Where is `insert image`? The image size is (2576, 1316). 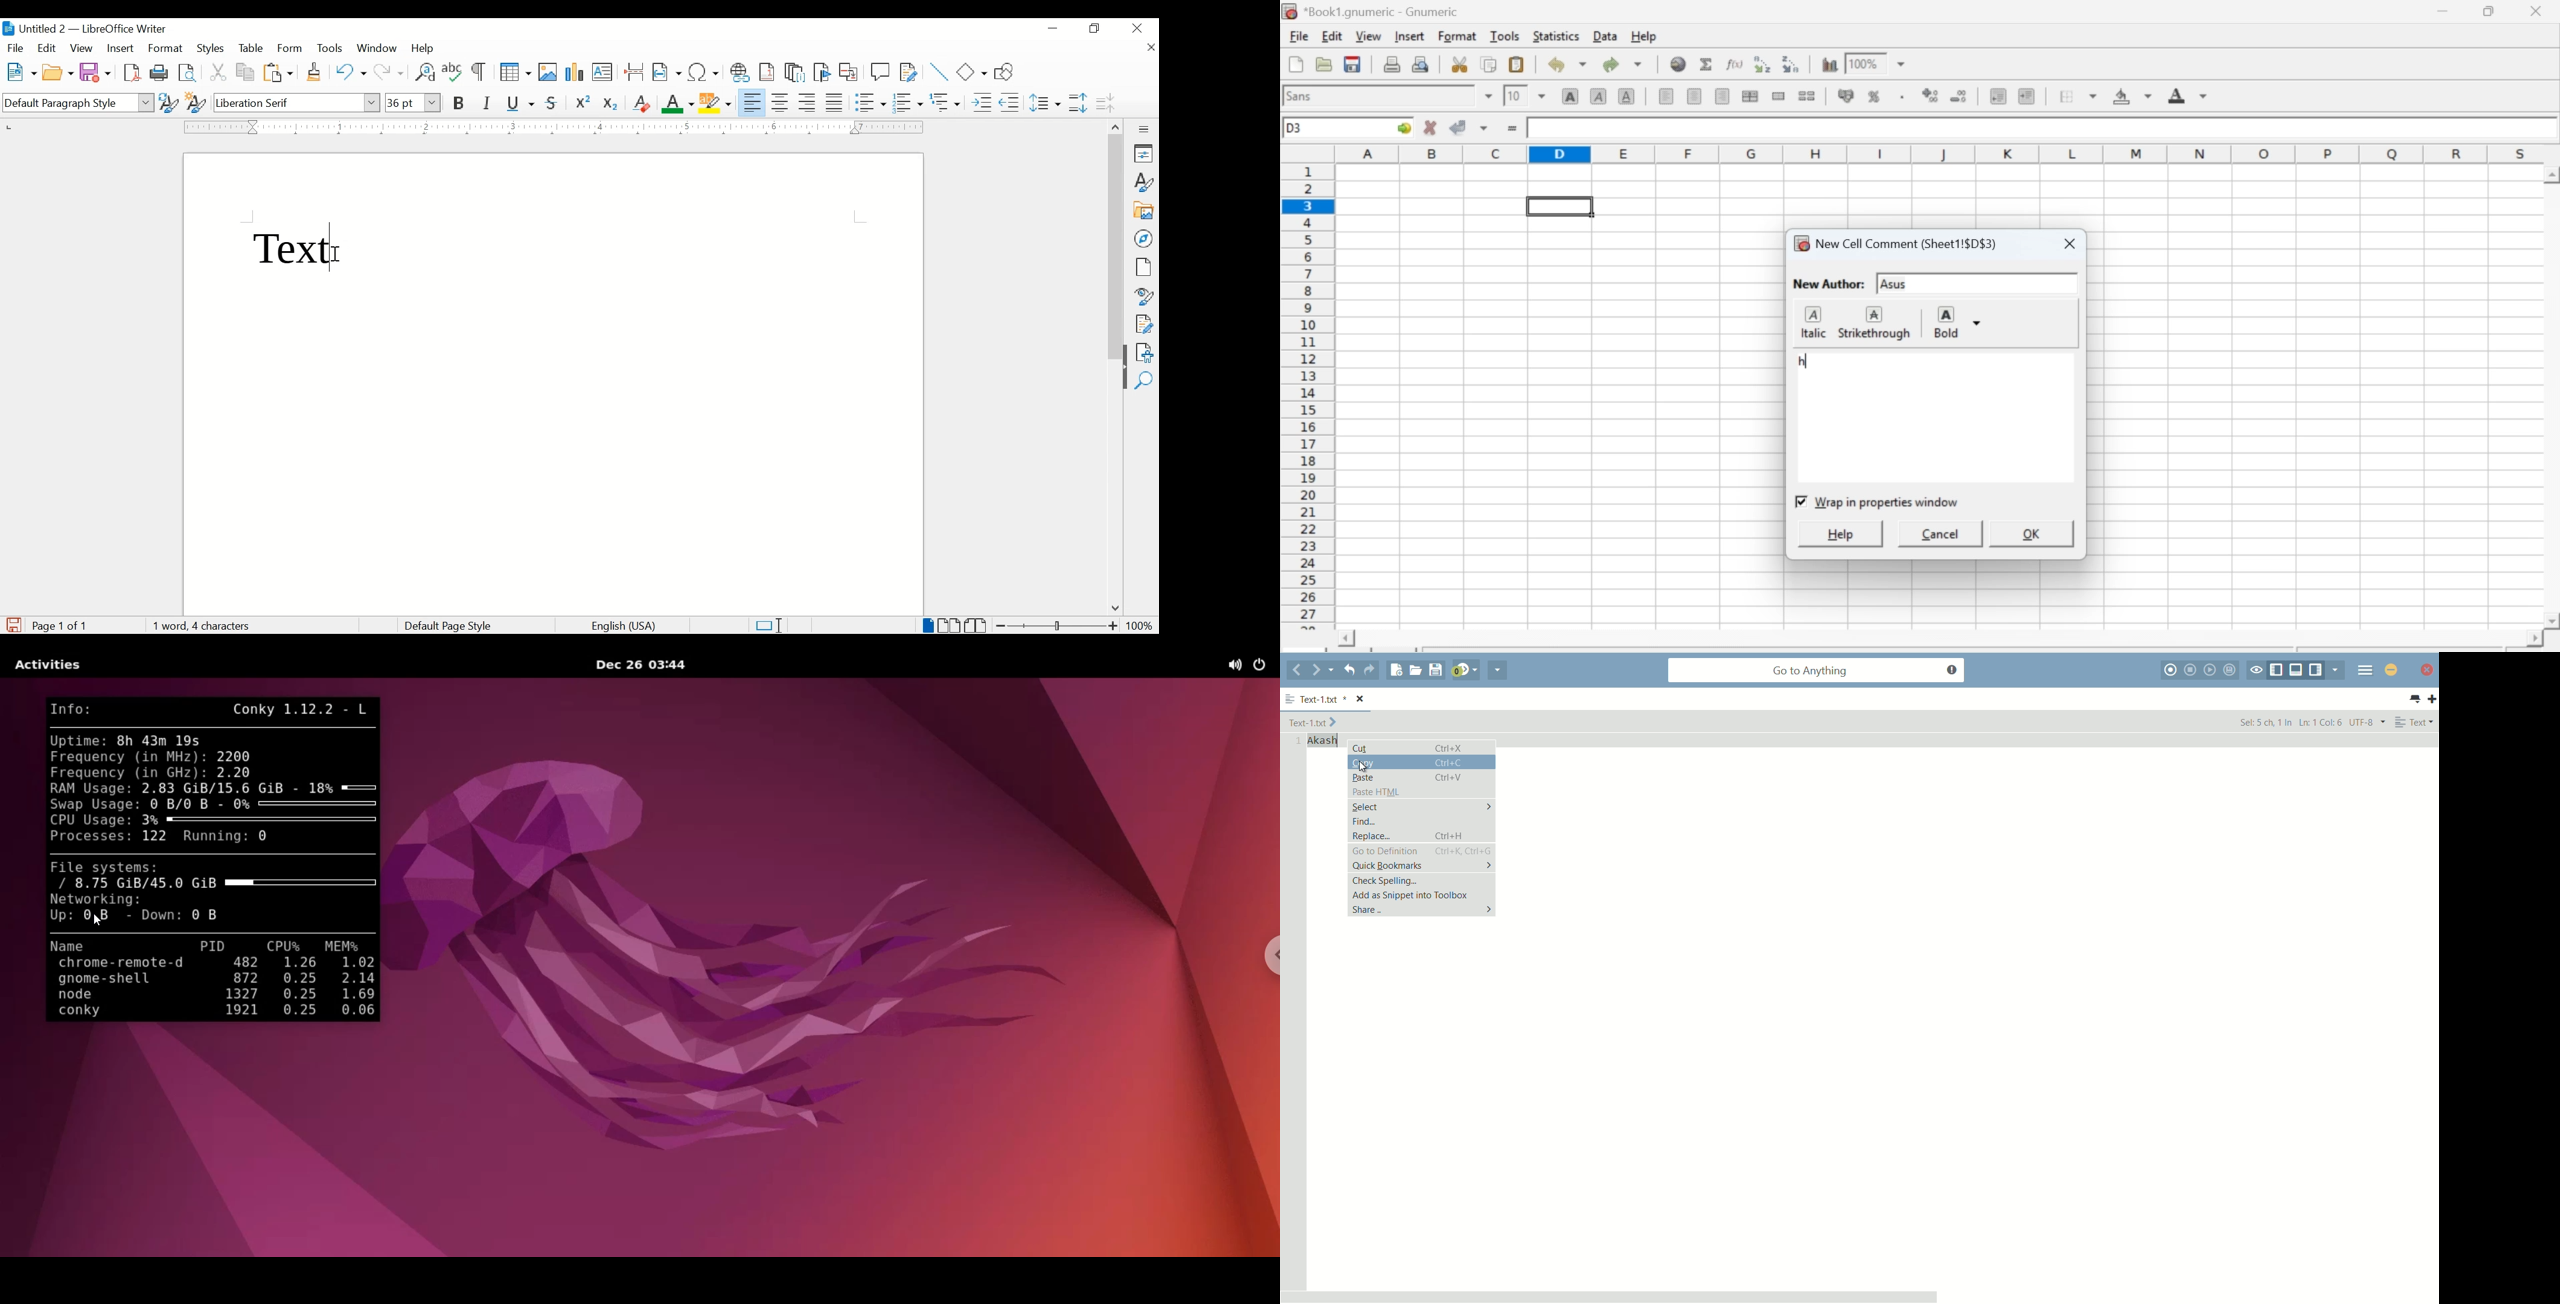 insert image is located at coordinates (548, 72).